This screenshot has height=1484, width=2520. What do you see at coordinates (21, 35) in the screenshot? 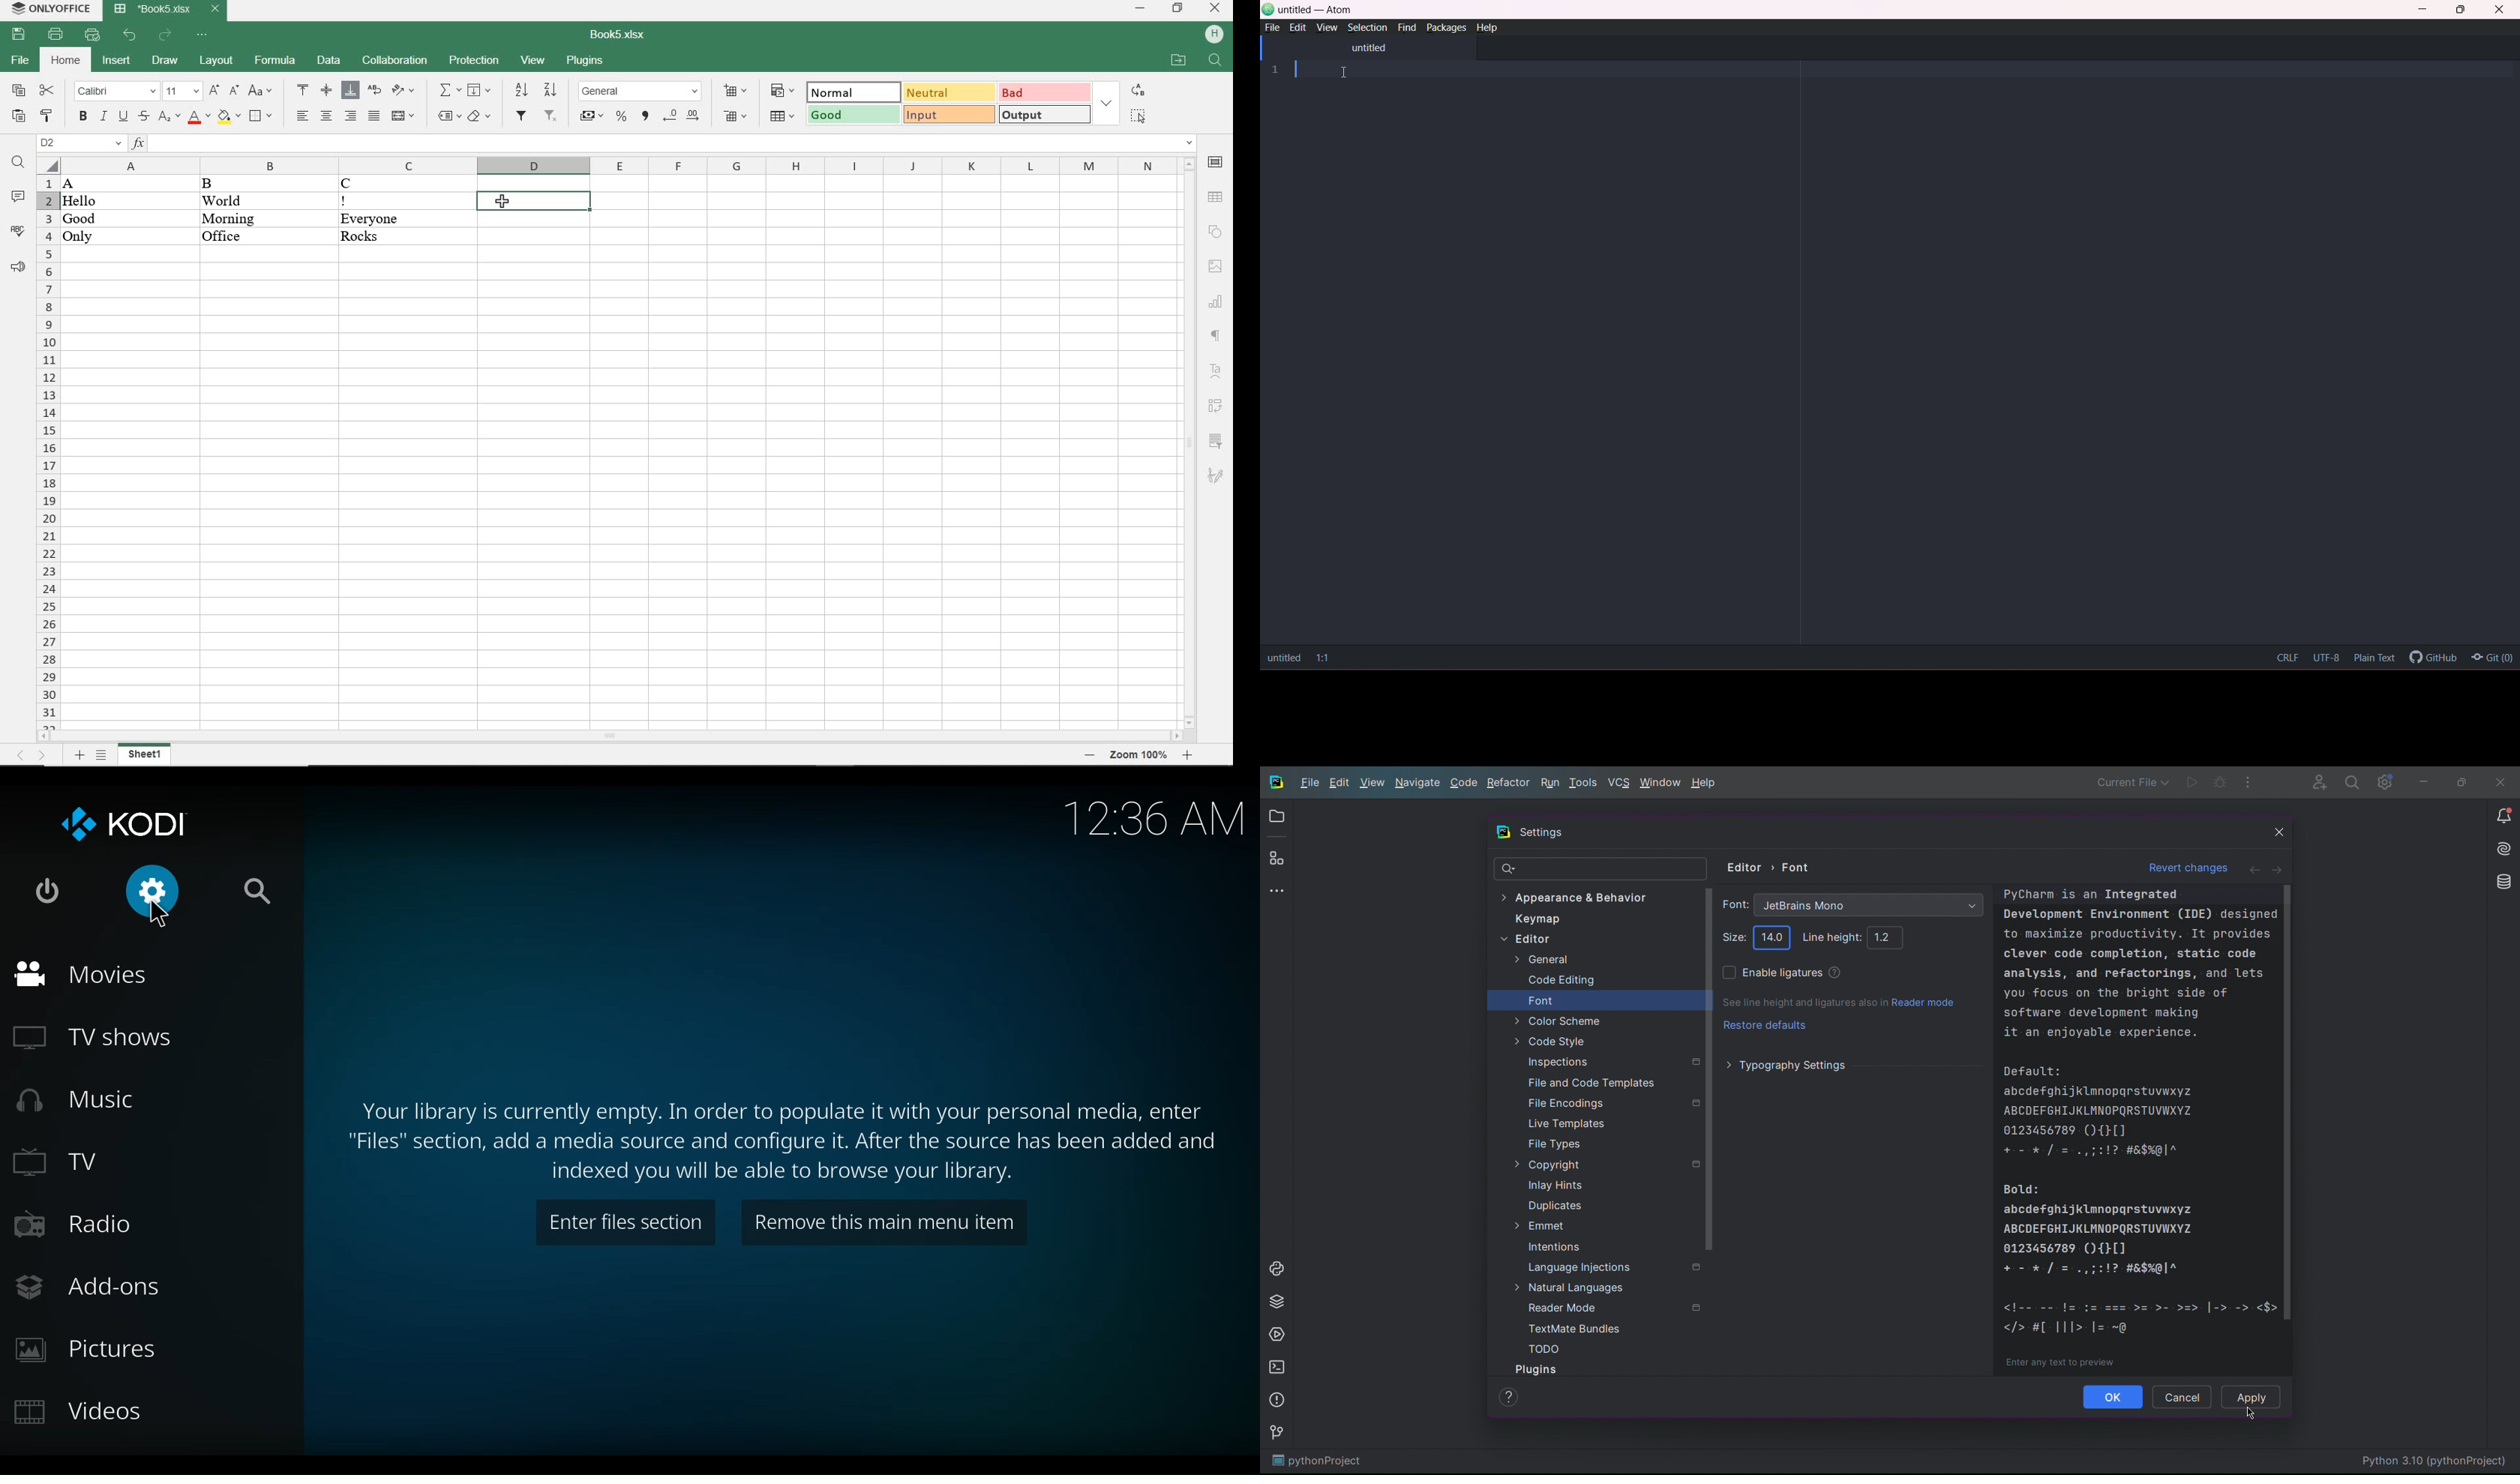
I see `SAVE` at bounding box center [21, 35].